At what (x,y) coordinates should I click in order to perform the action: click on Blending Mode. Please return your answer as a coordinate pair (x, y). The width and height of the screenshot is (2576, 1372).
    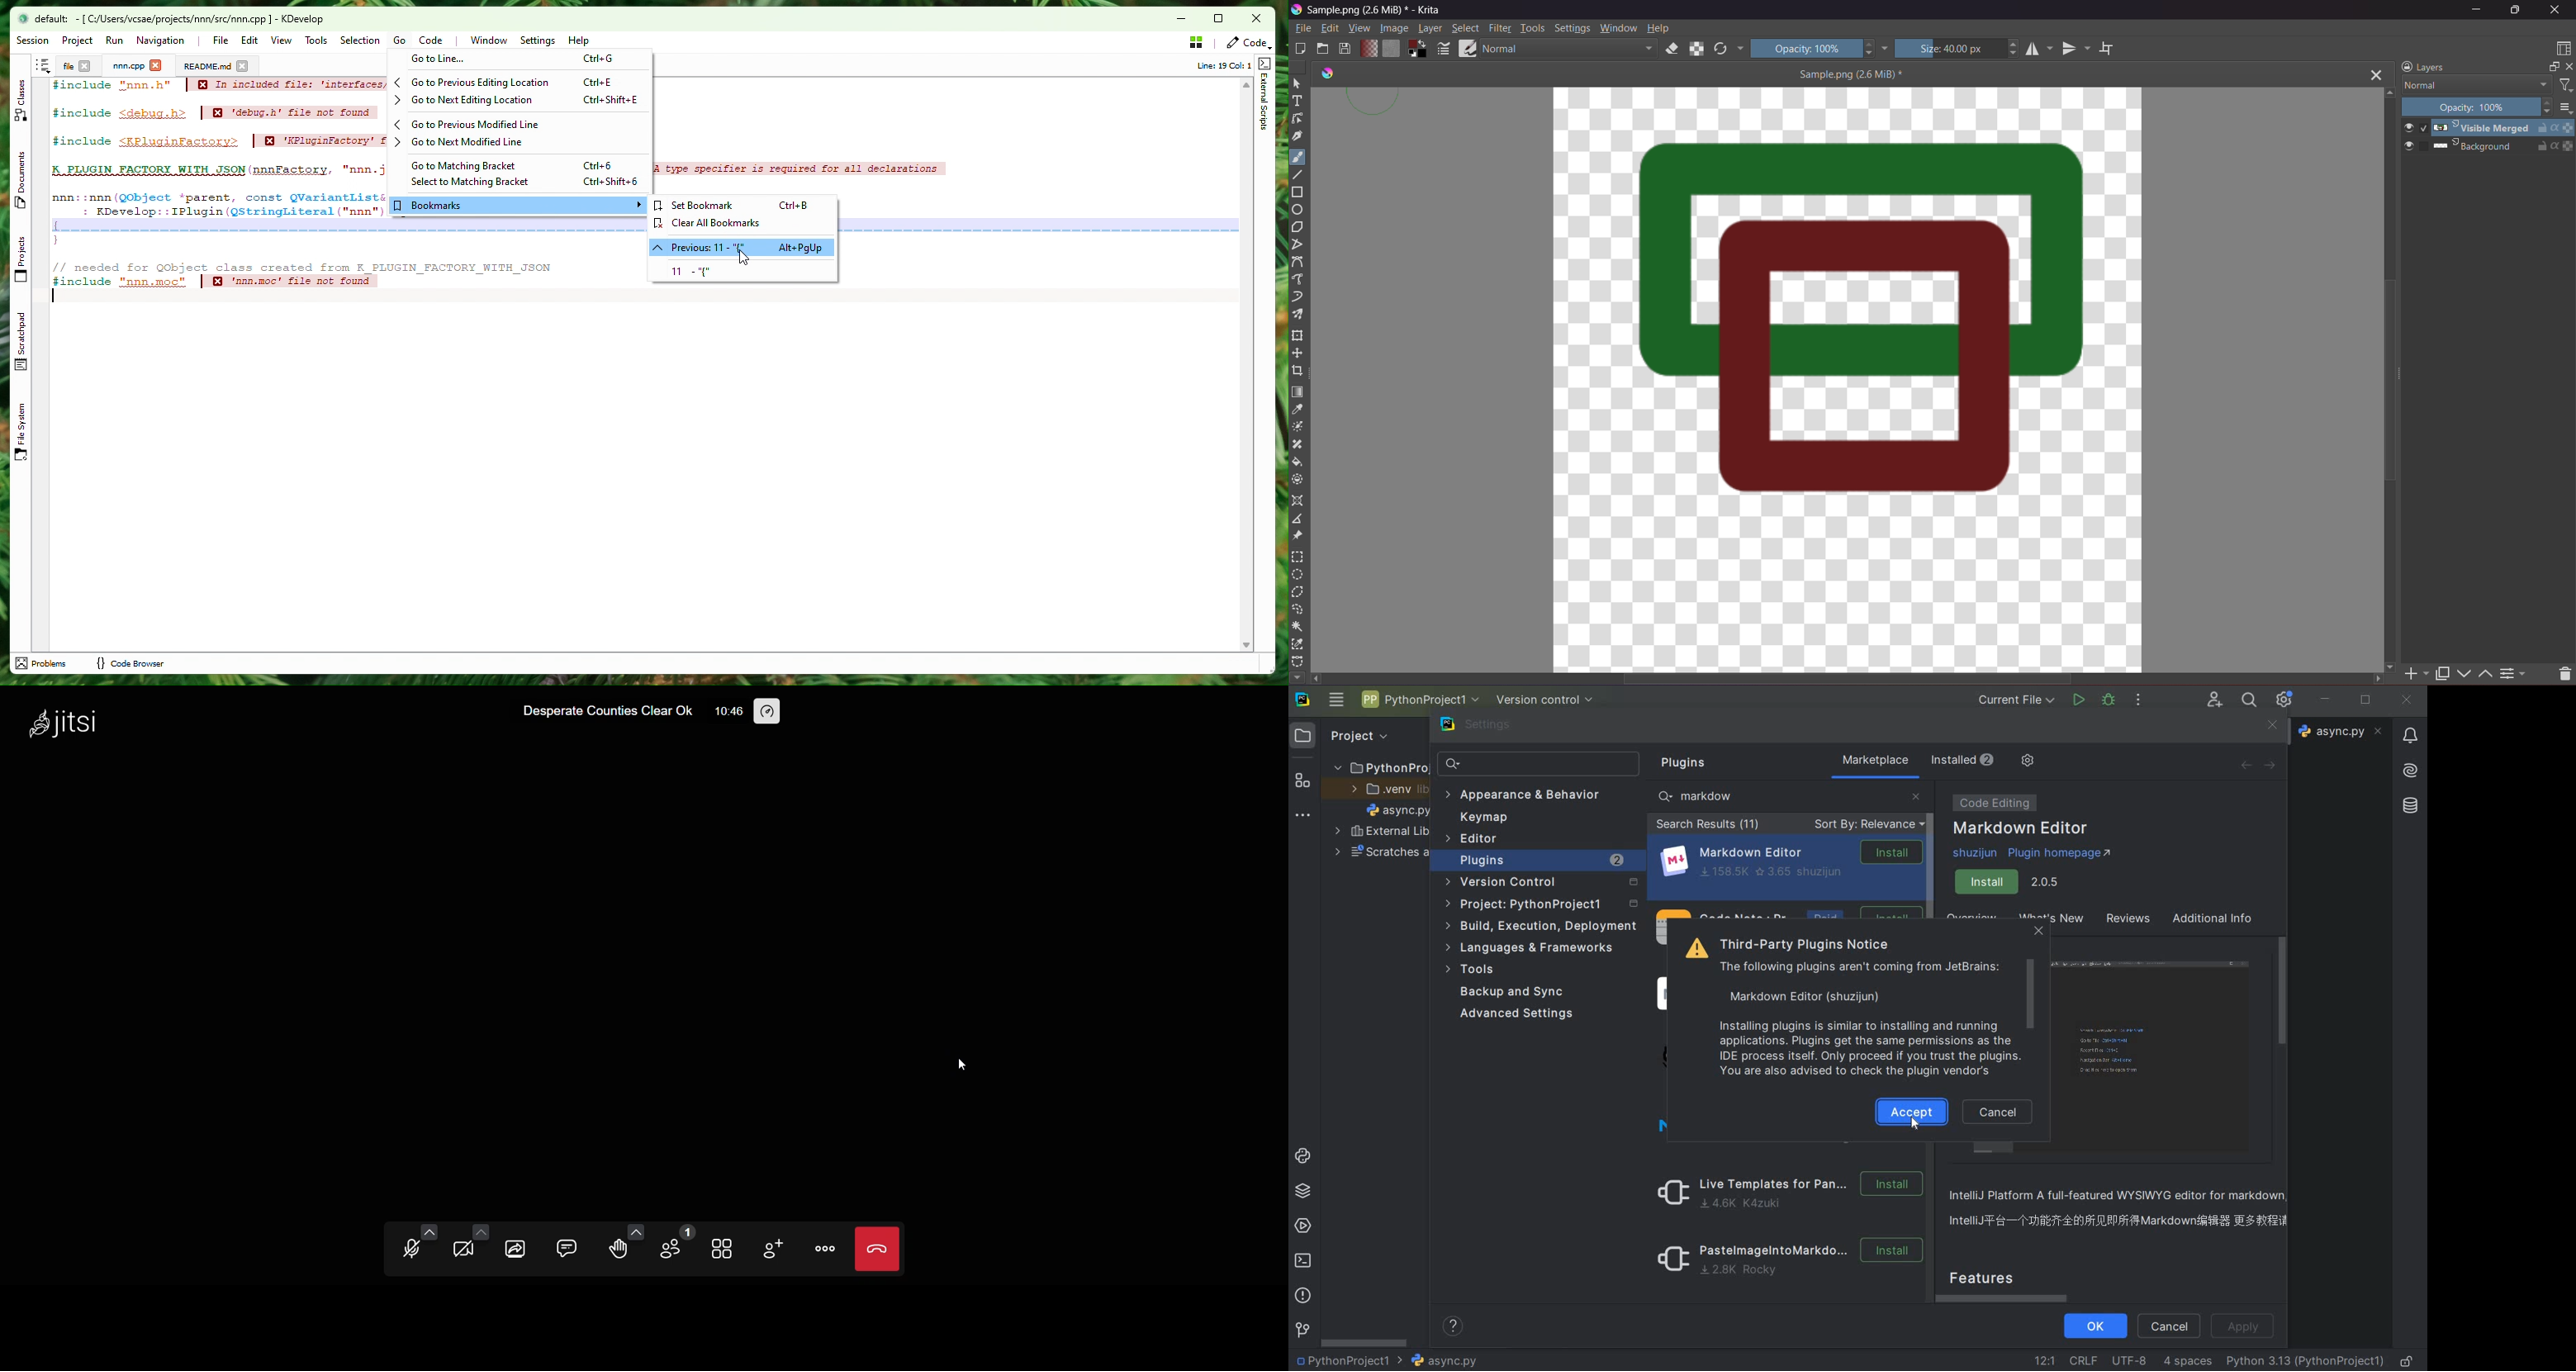
    Looking at the image, I should click on (2475, 85).